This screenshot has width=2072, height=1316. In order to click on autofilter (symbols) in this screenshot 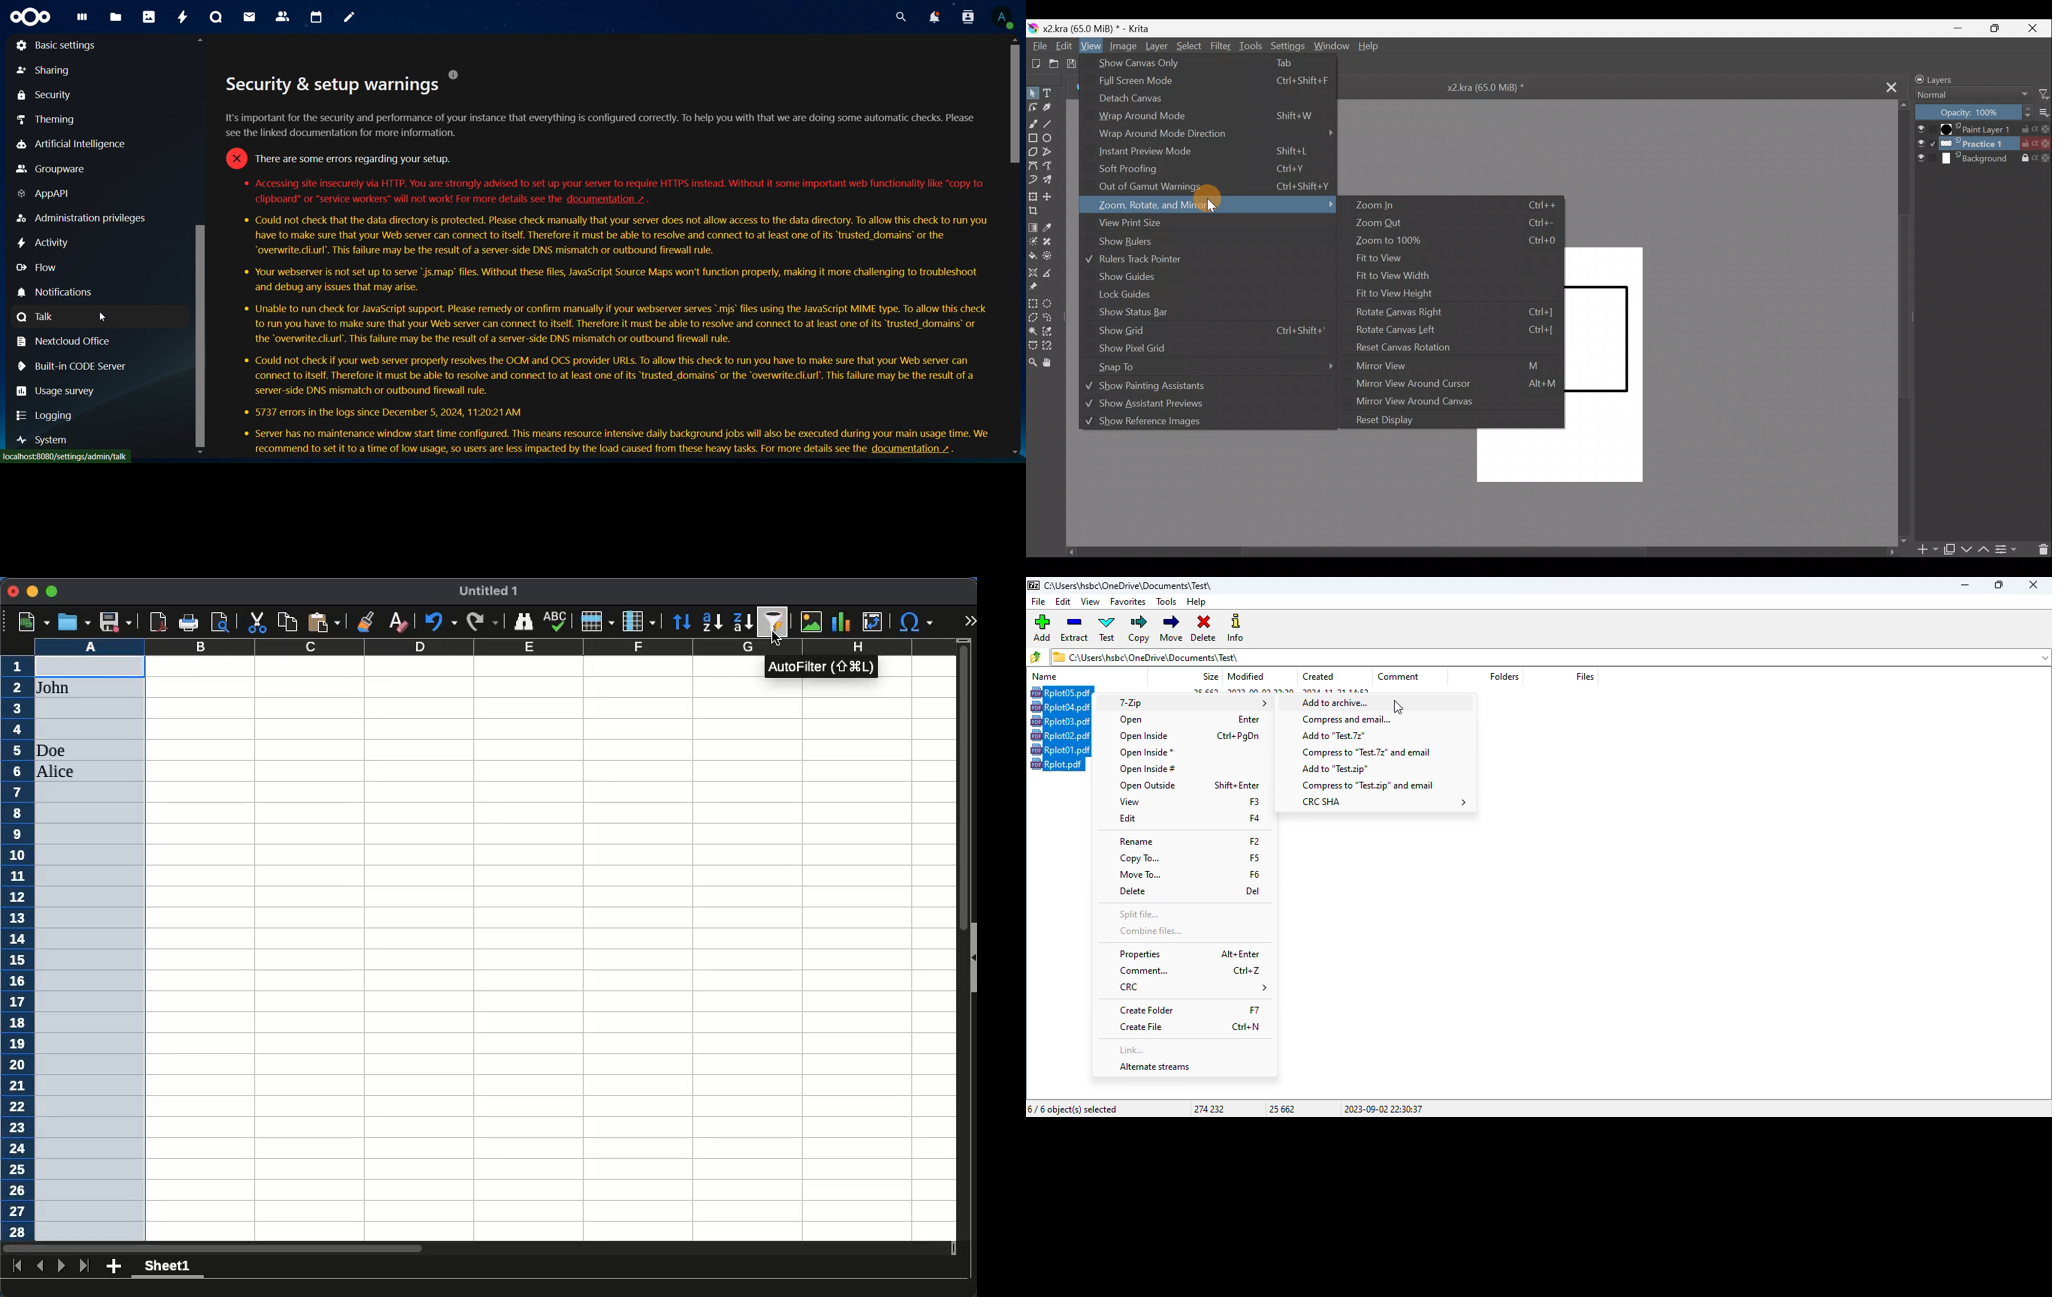, I will do `click(811, 667)`.